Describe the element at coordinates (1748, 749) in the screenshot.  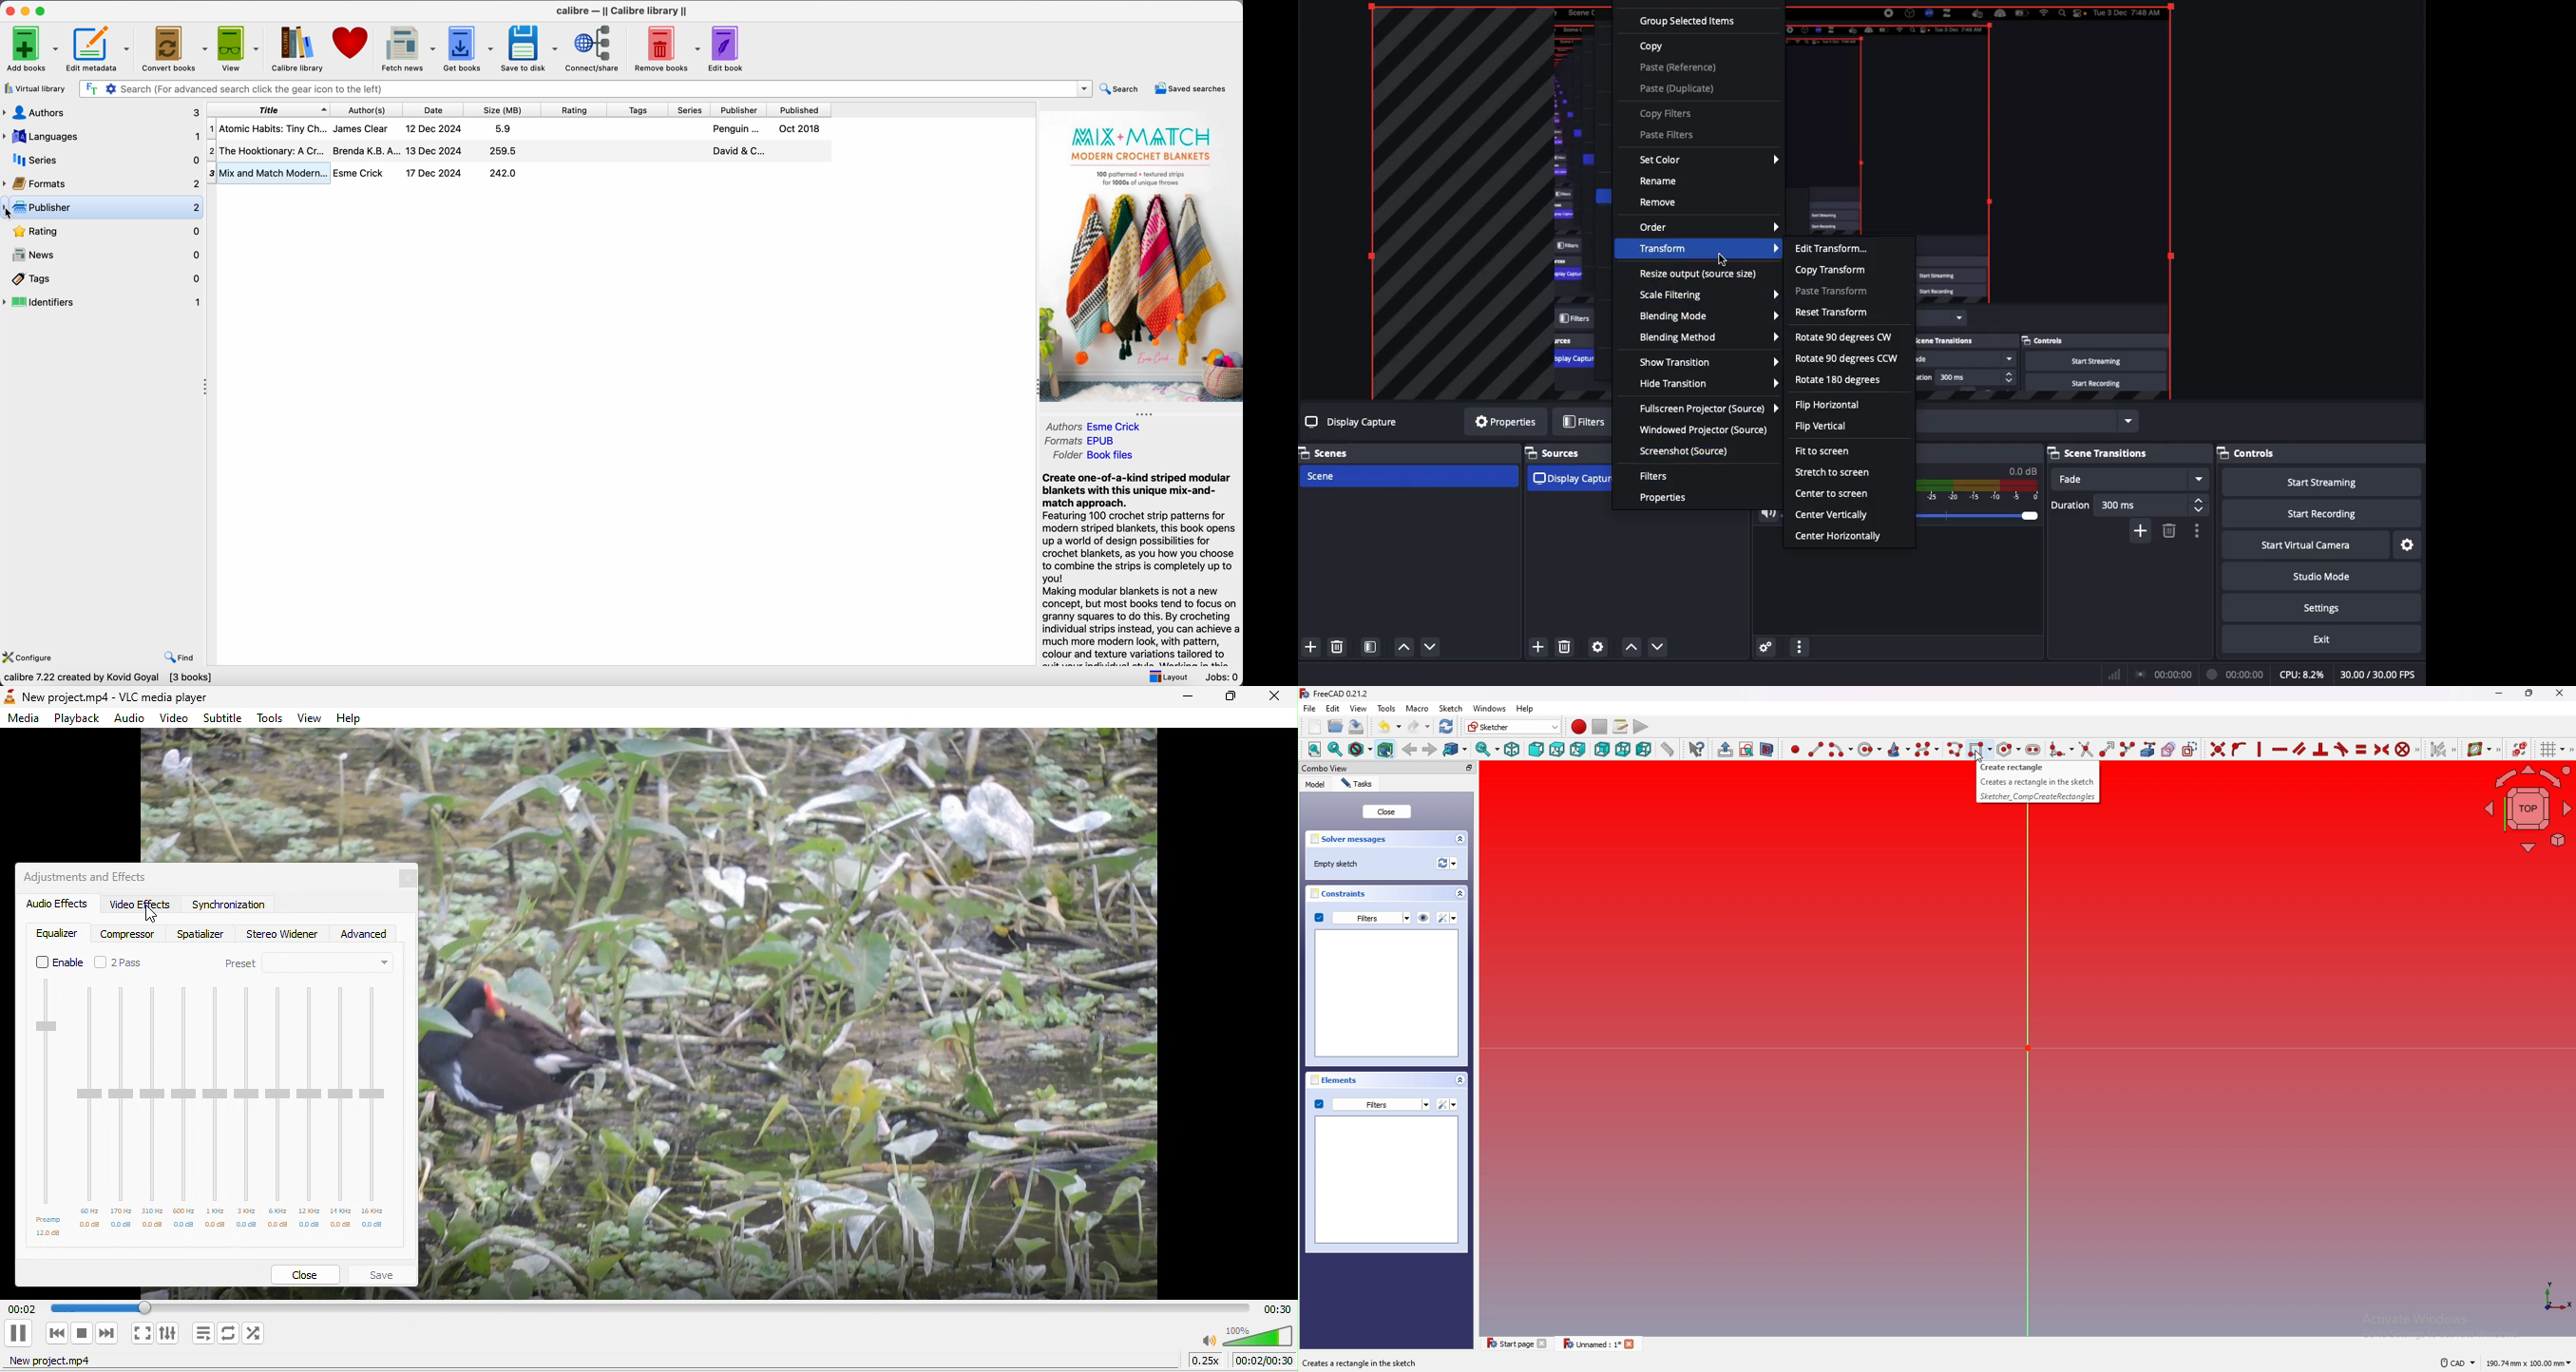
I see `view sketch` at that location.